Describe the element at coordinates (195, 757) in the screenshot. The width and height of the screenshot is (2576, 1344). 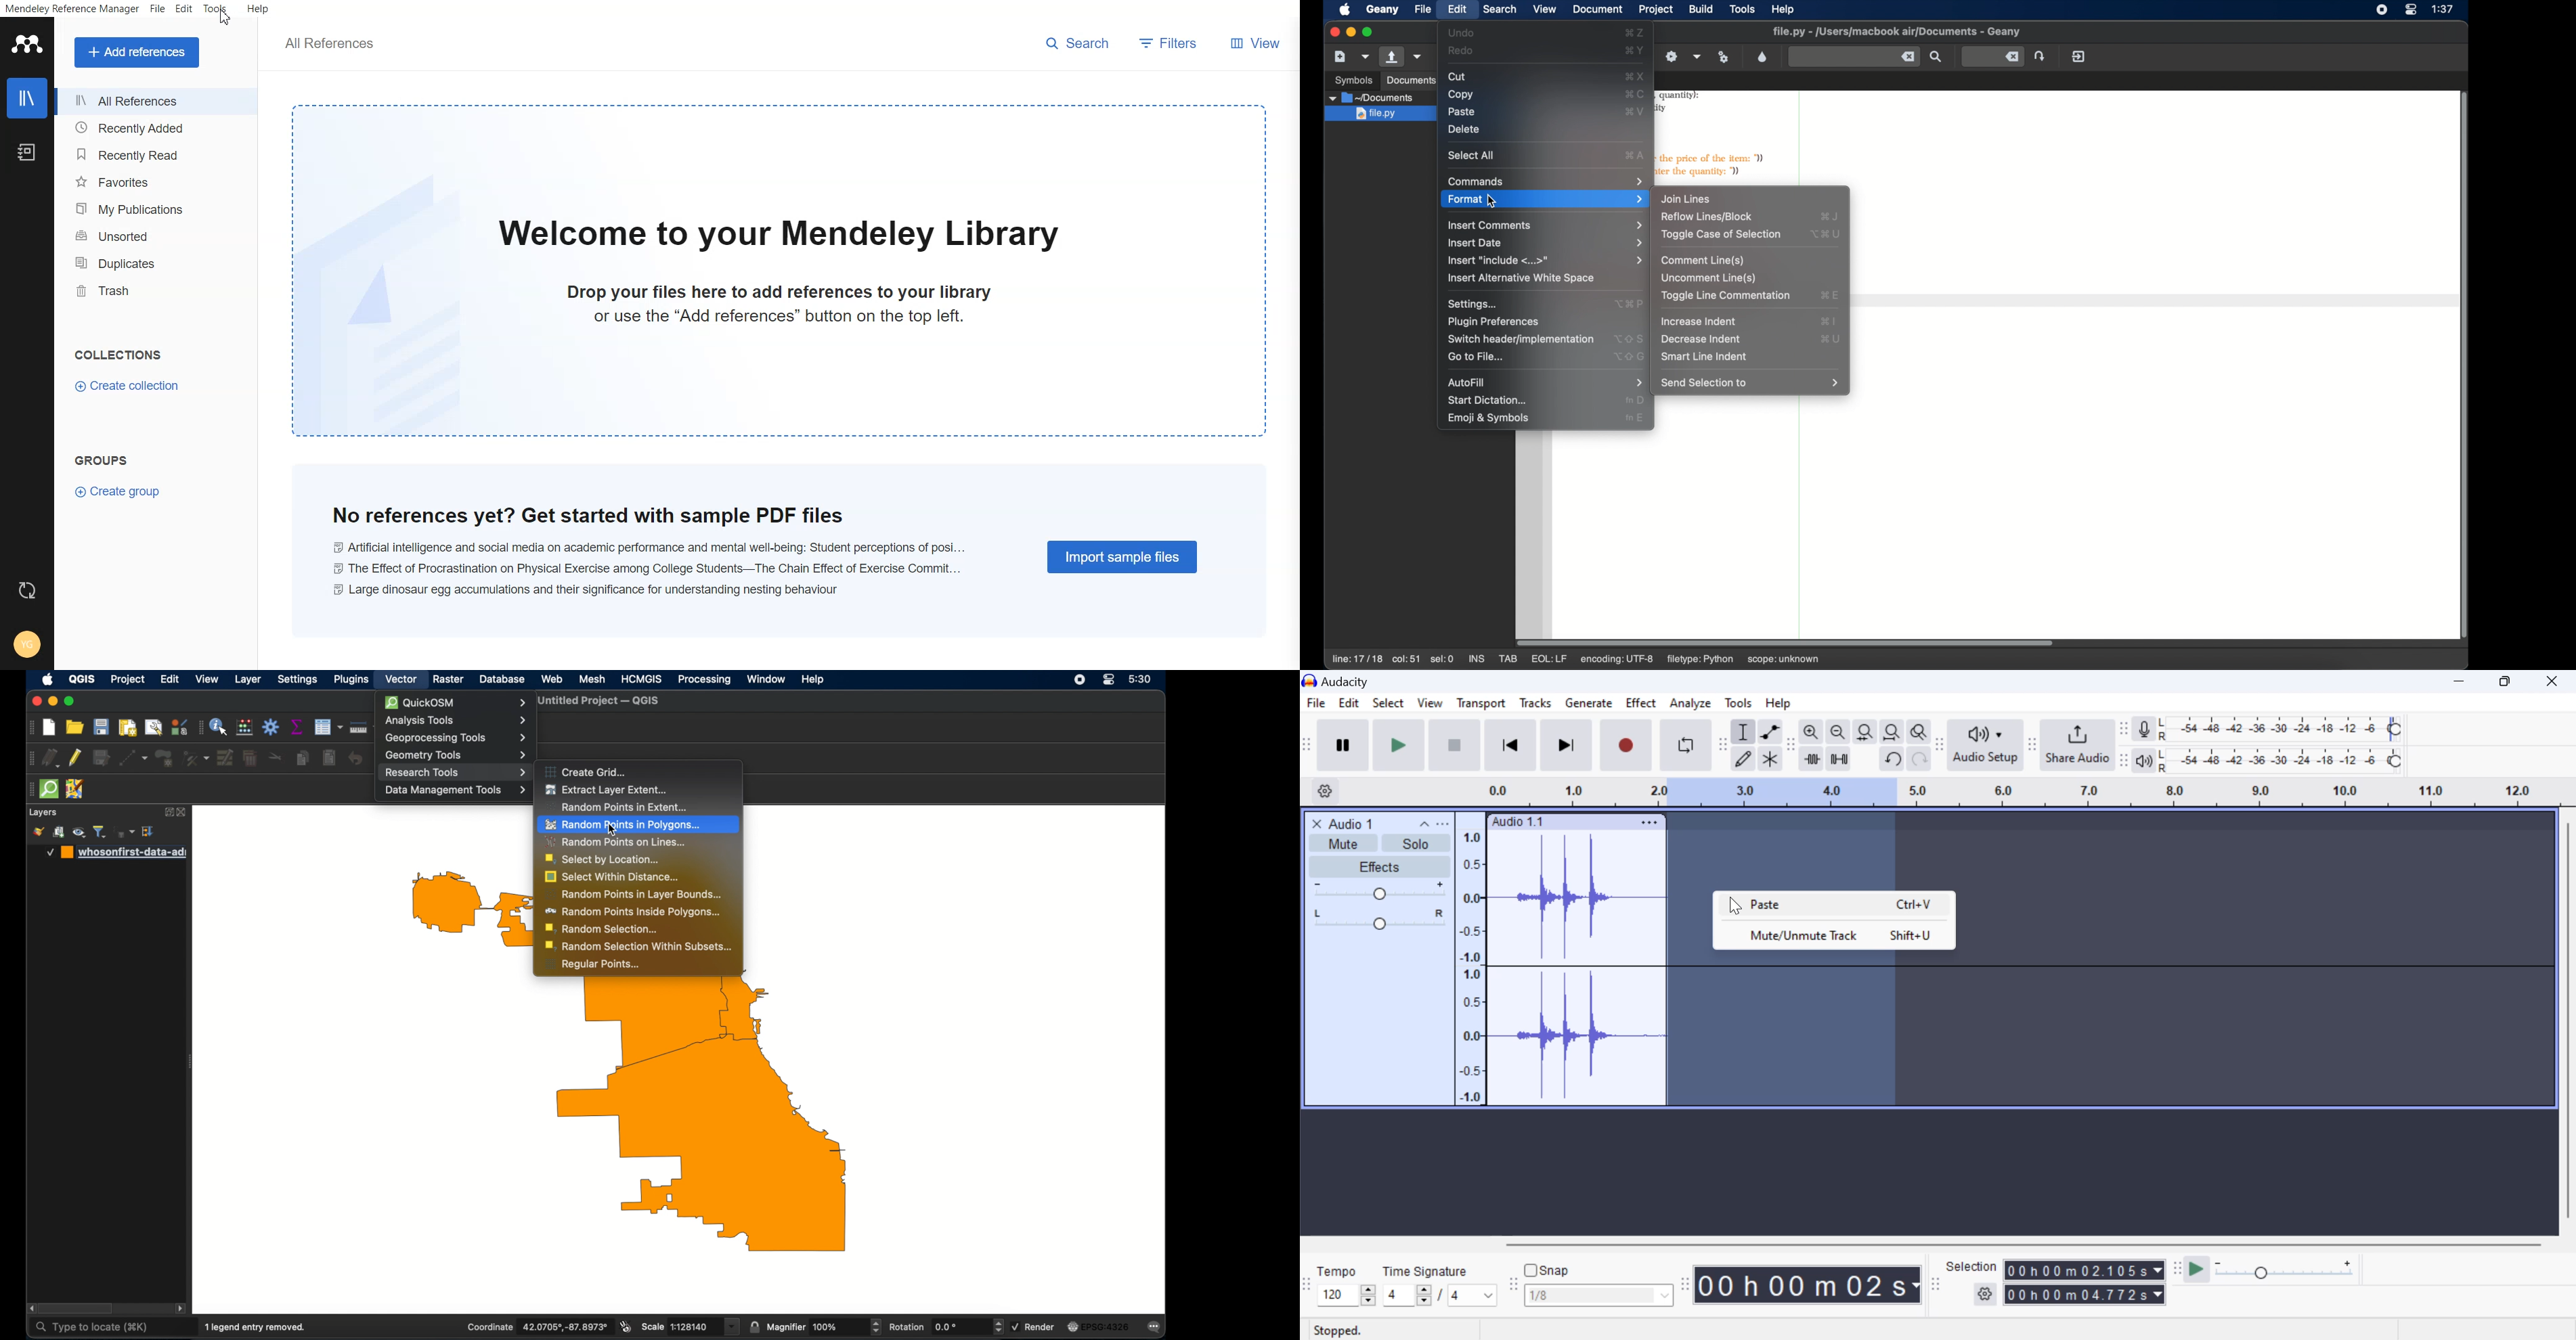
I see `vertex tool` at that location.